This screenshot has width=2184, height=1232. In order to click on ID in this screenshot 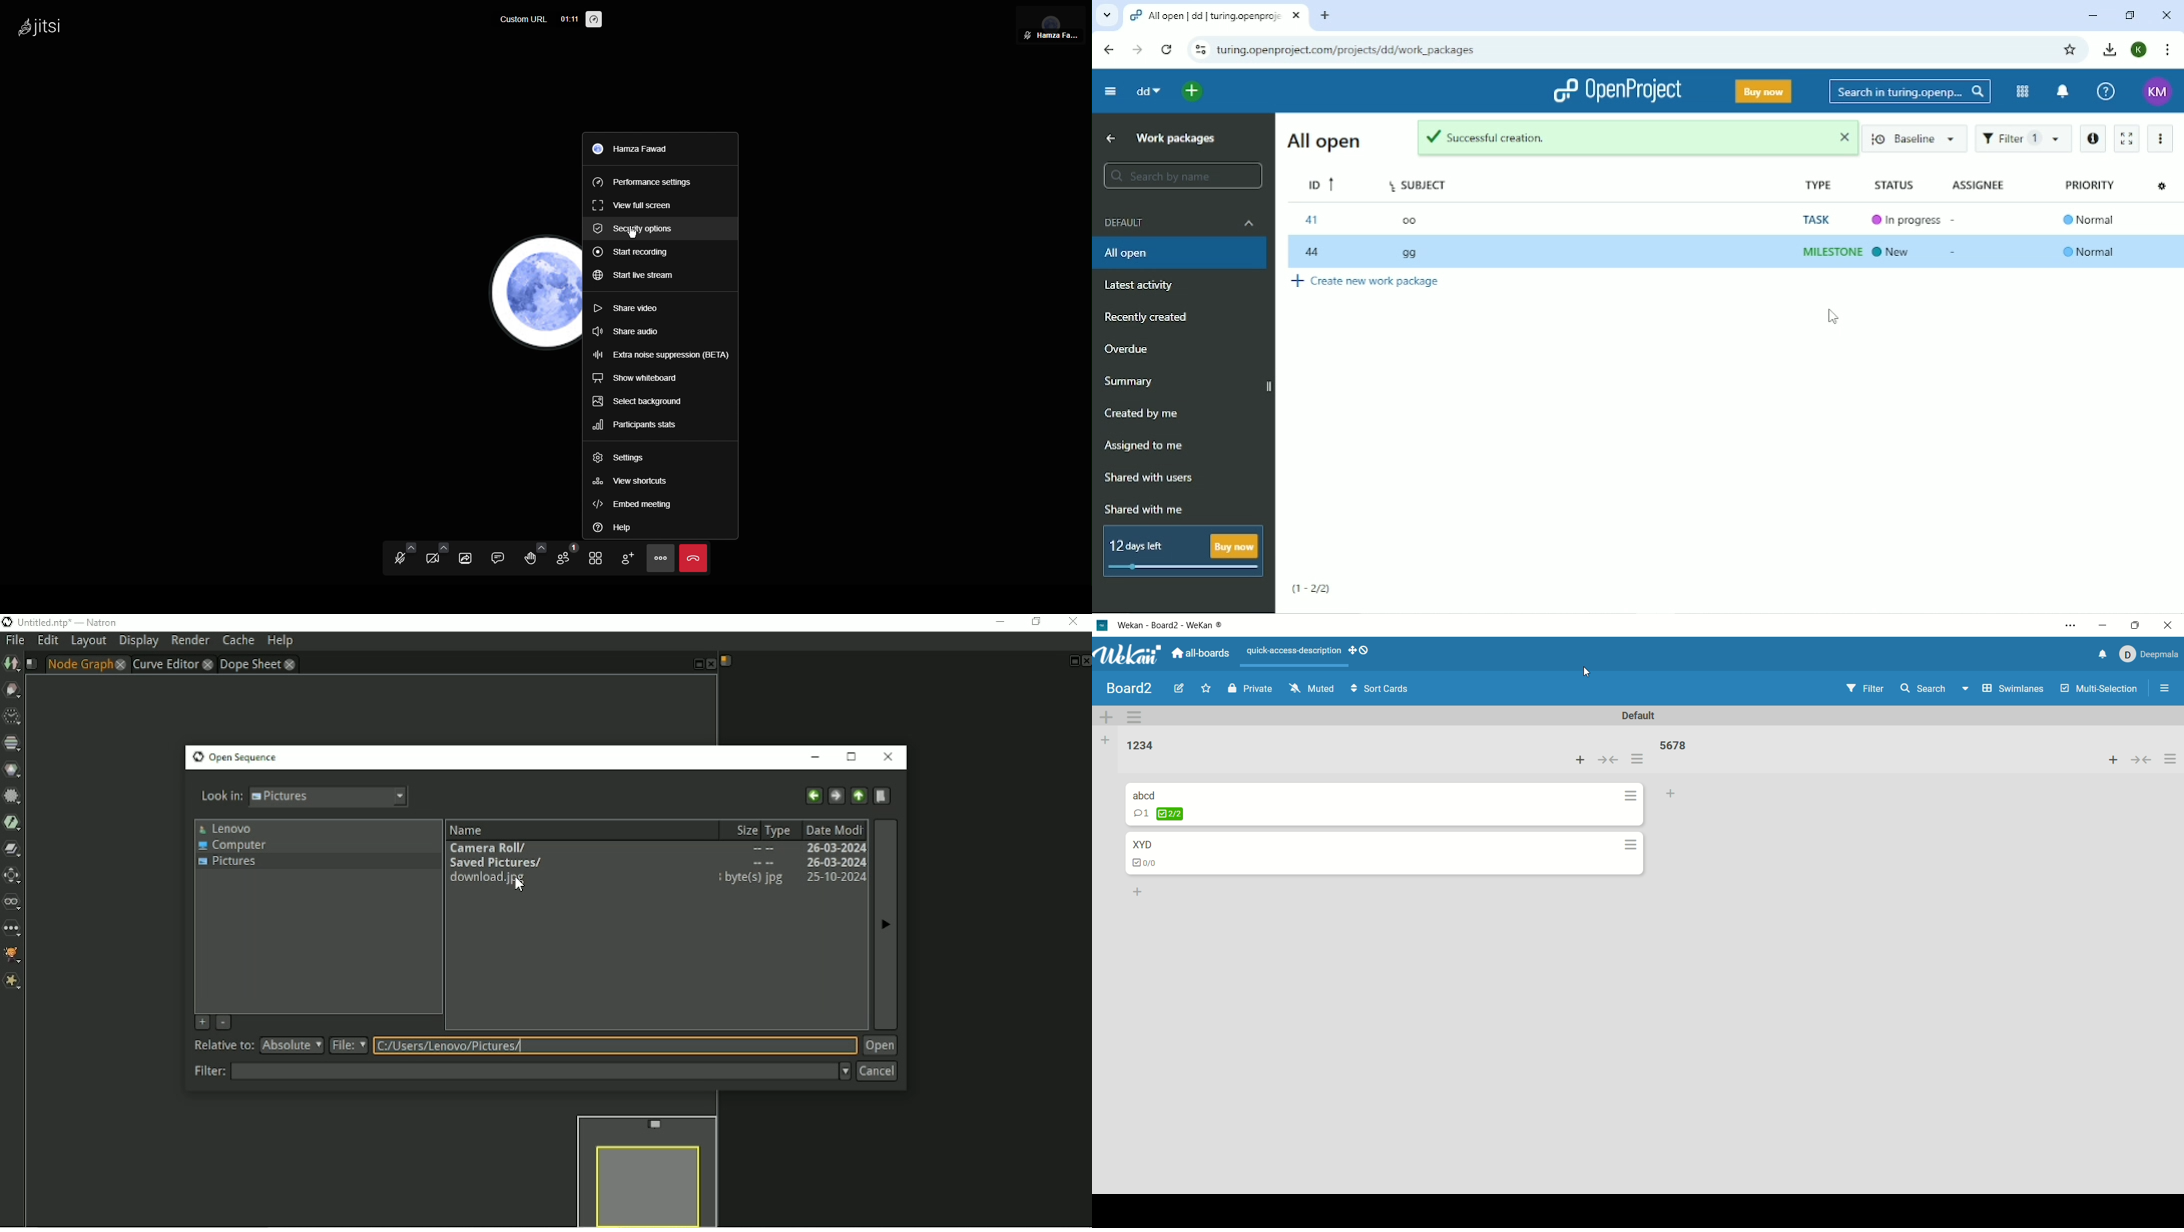, I will do `click(1319, 184)`.